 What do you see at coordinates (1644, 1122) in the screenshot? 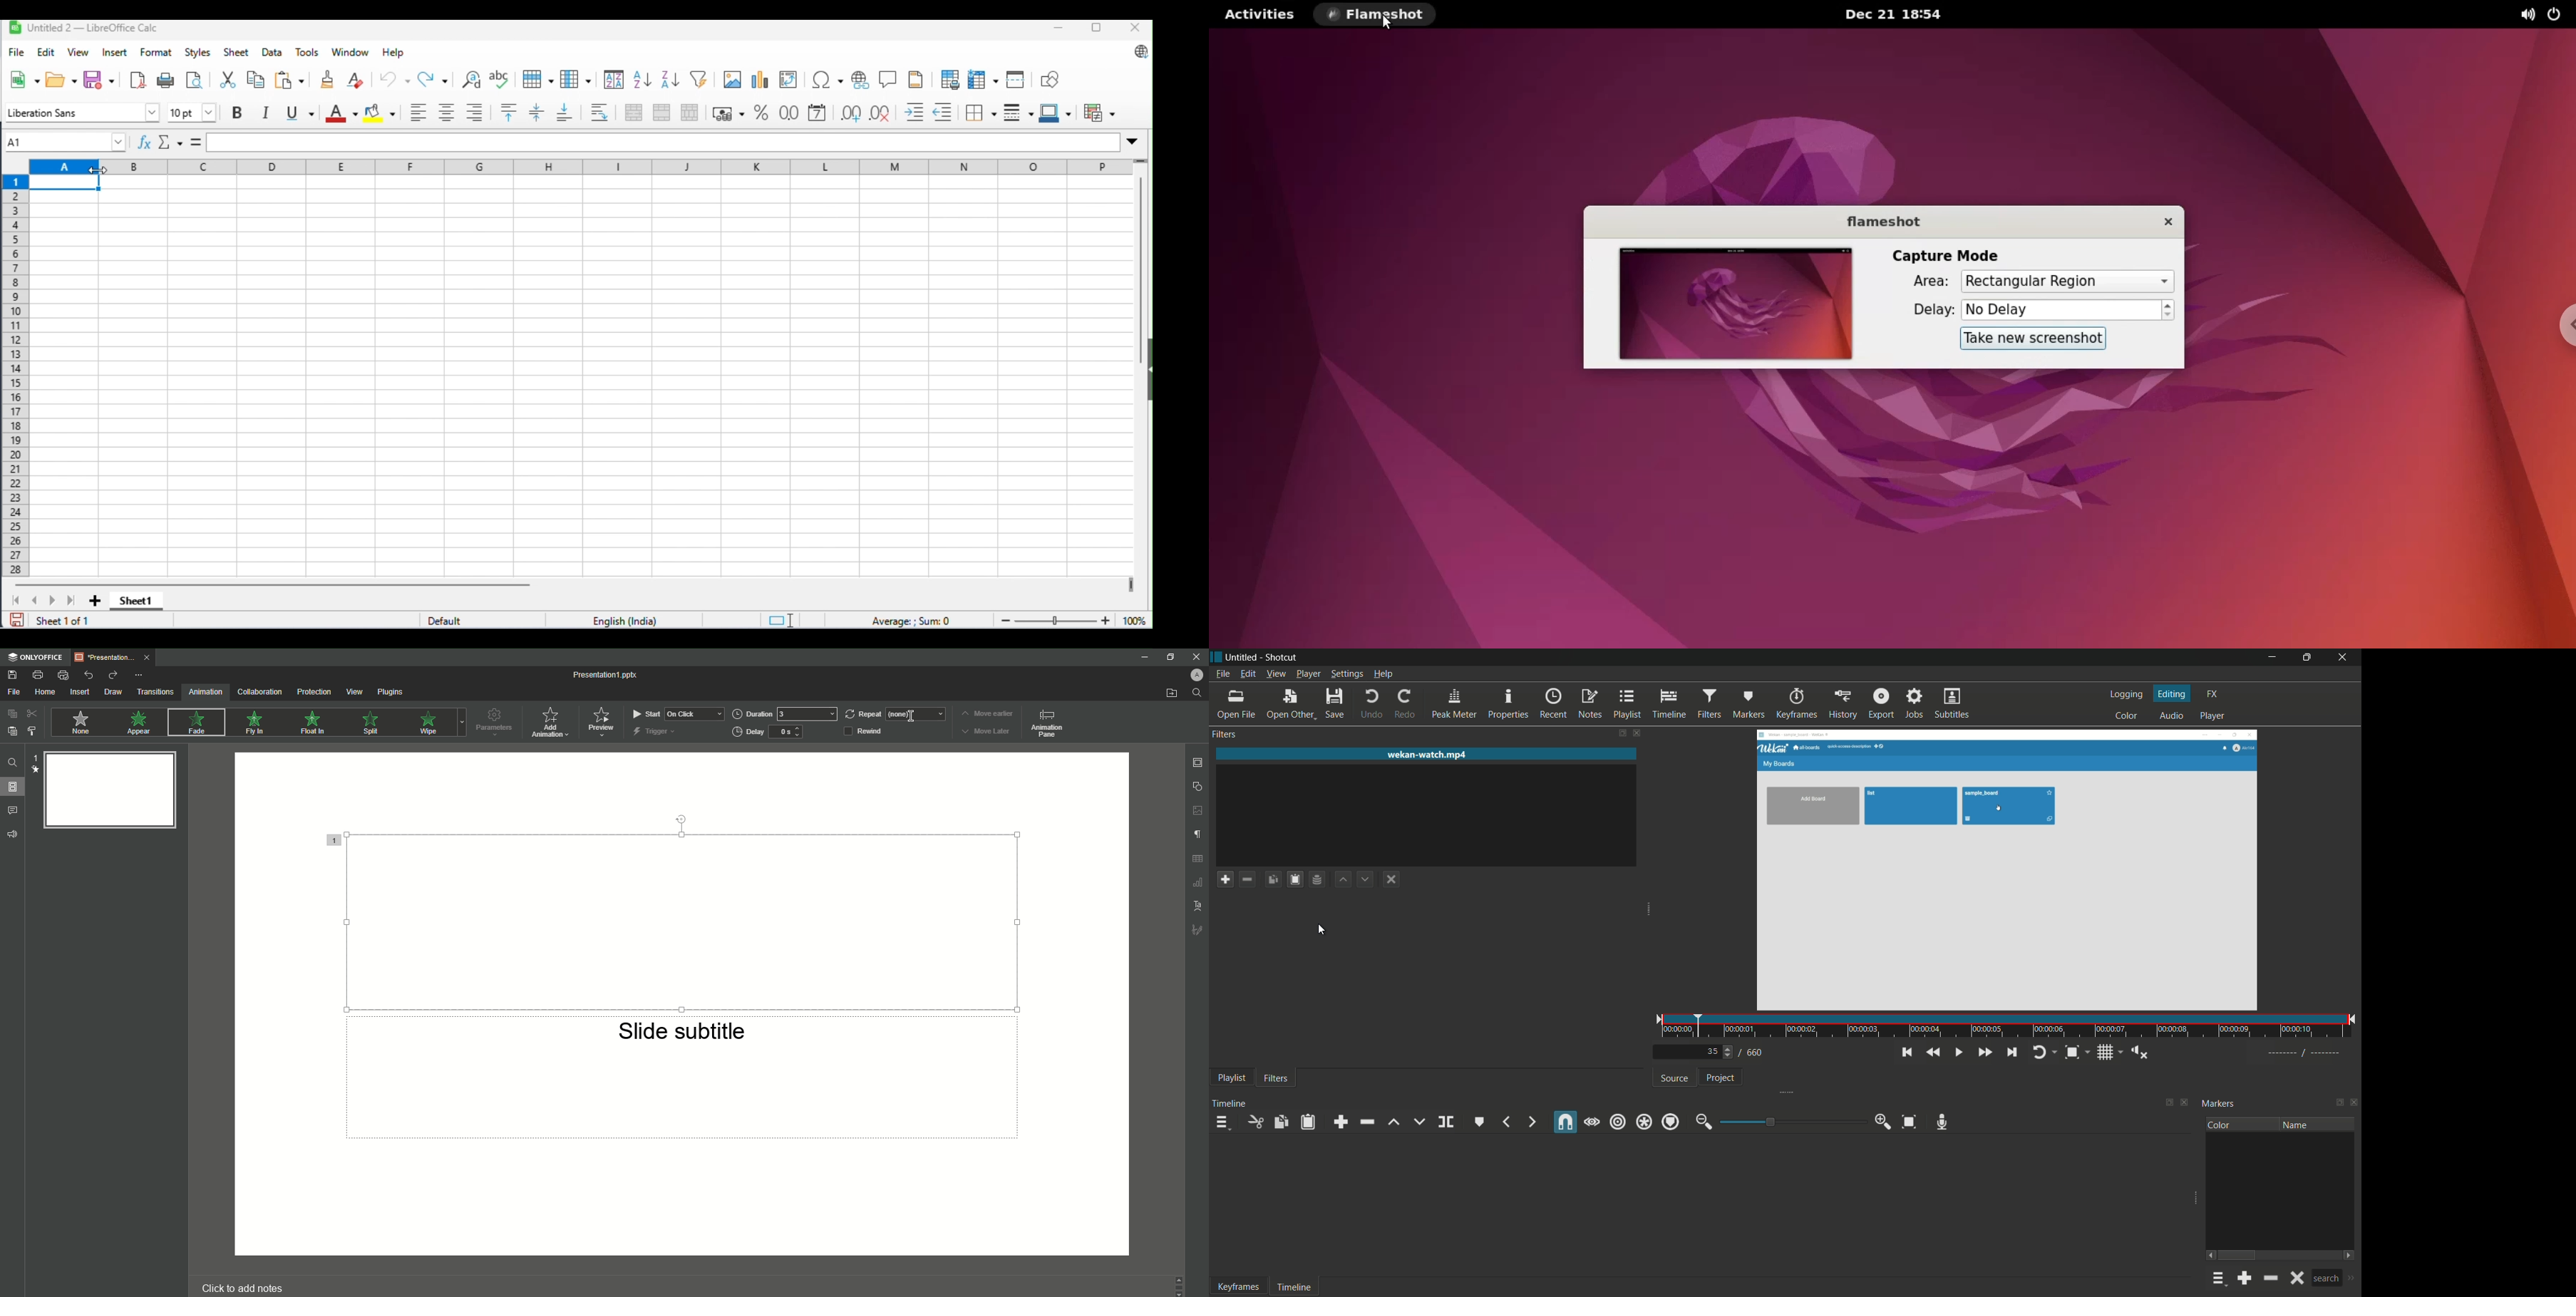
I see `ripple all track` at bounding box center [1644, 1122].